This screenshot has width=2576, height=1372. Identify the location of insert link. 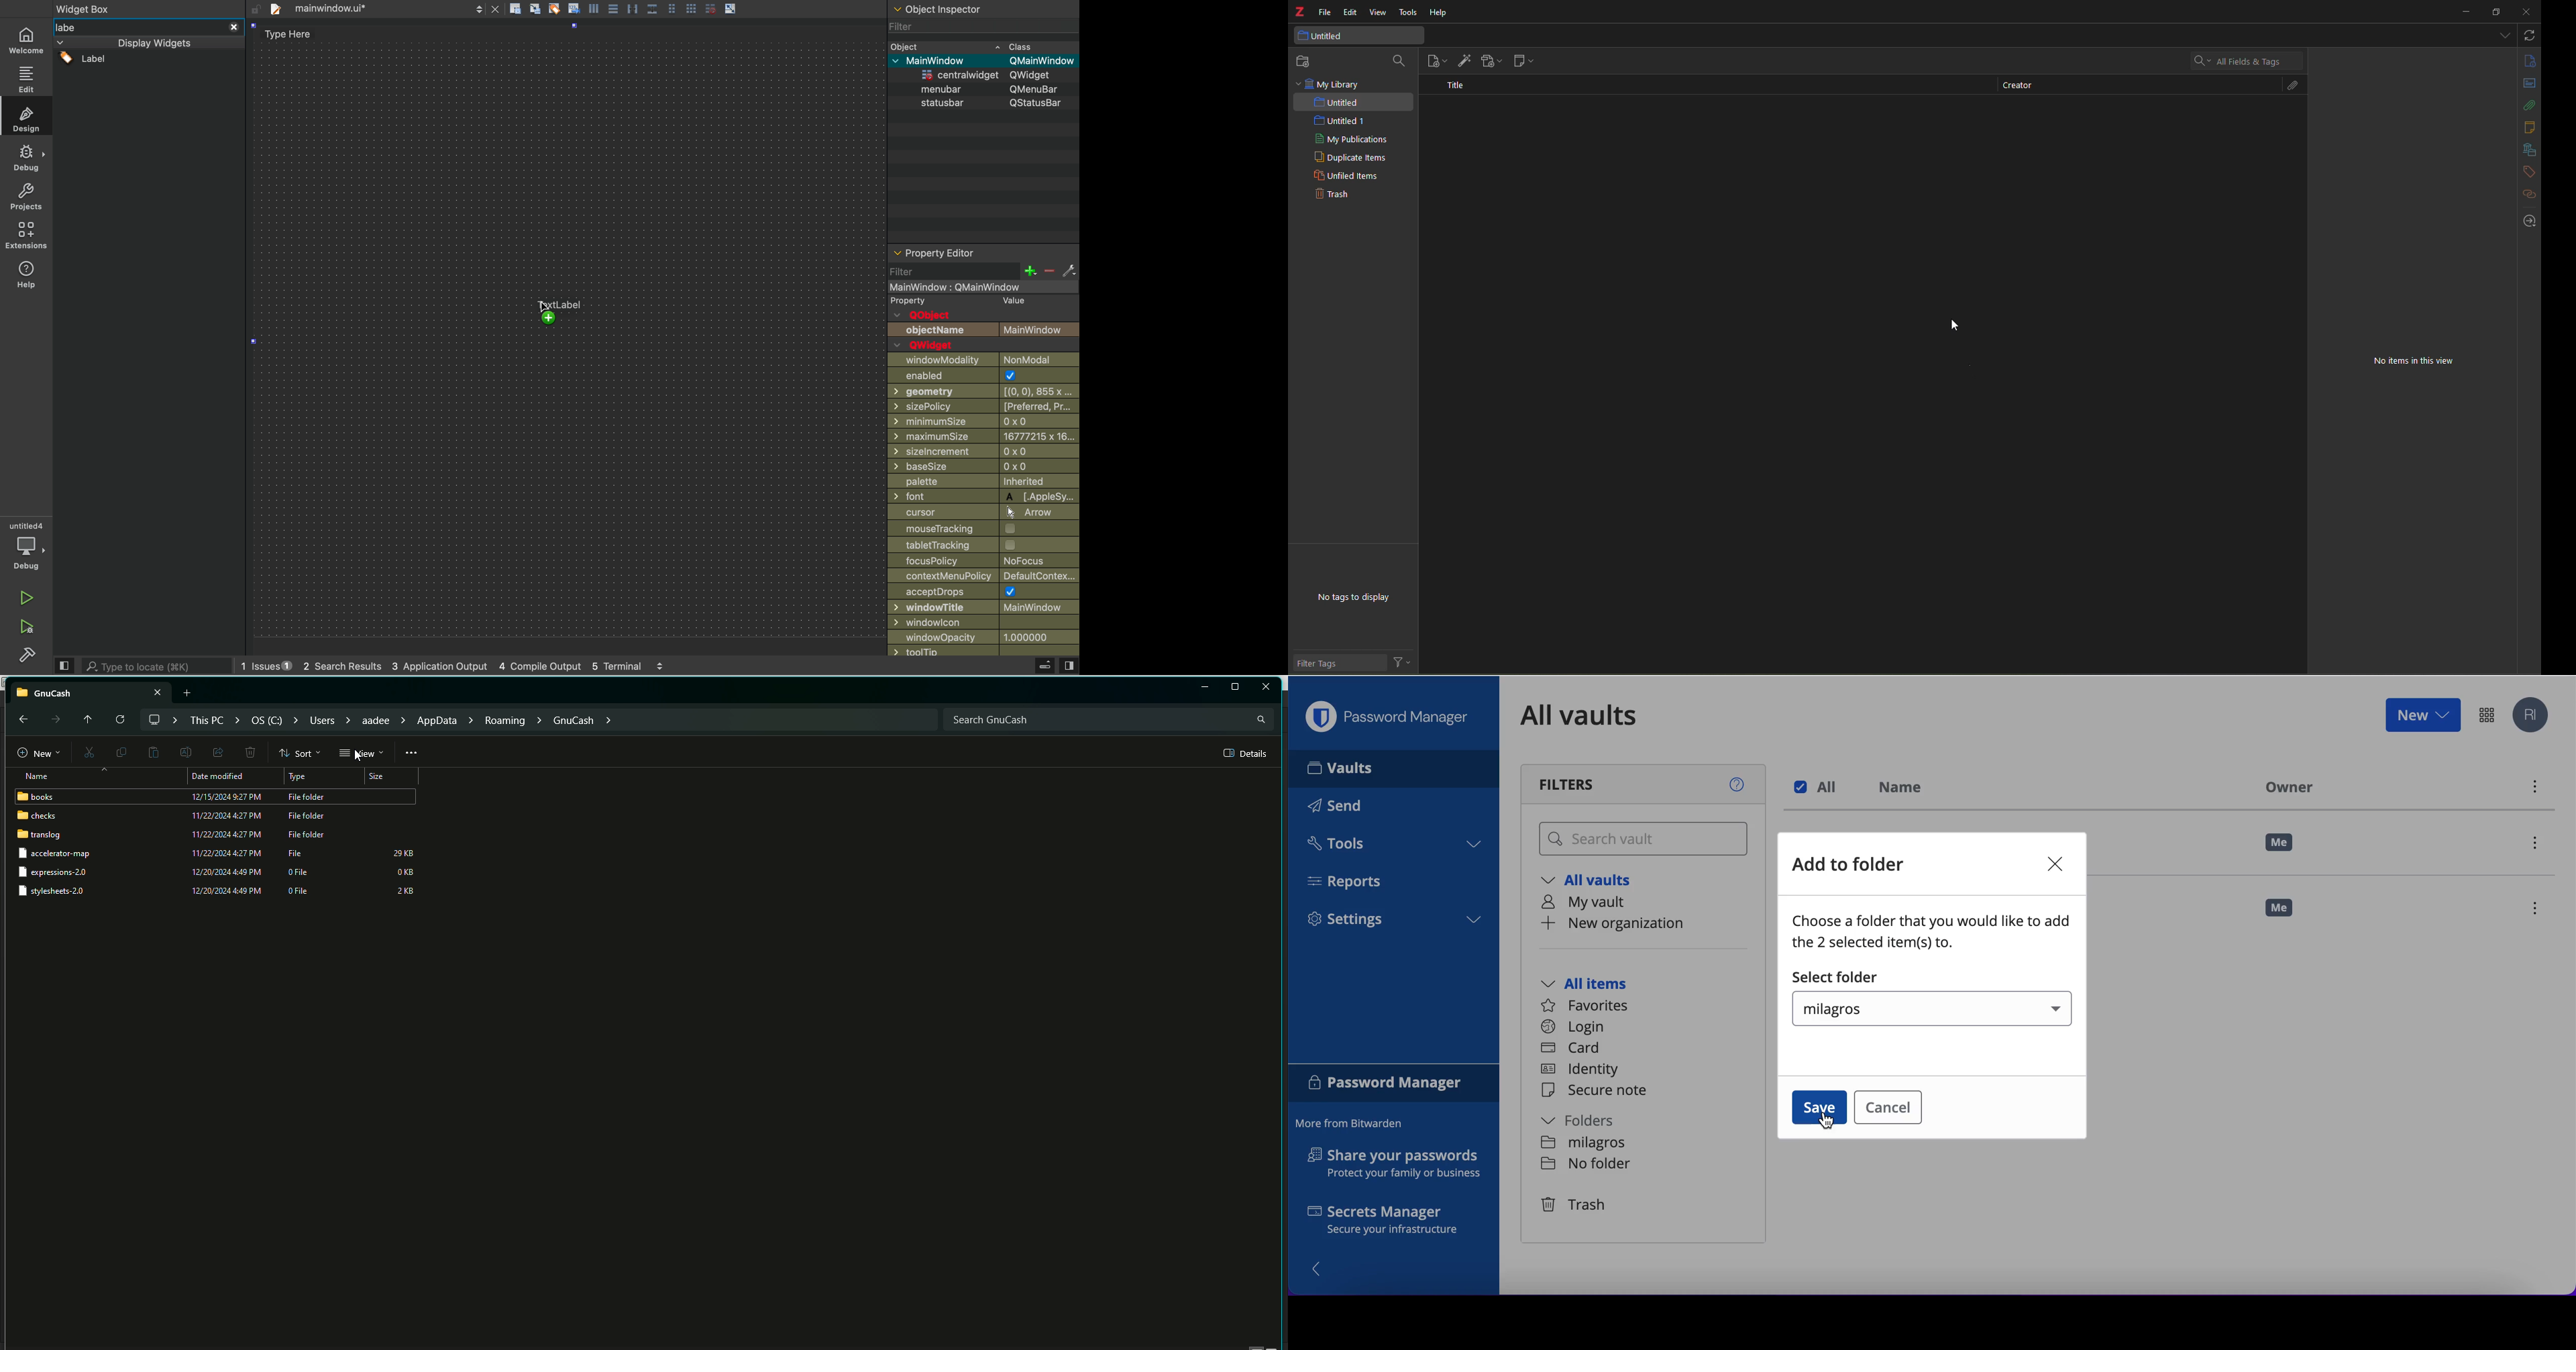
(2446, 61).